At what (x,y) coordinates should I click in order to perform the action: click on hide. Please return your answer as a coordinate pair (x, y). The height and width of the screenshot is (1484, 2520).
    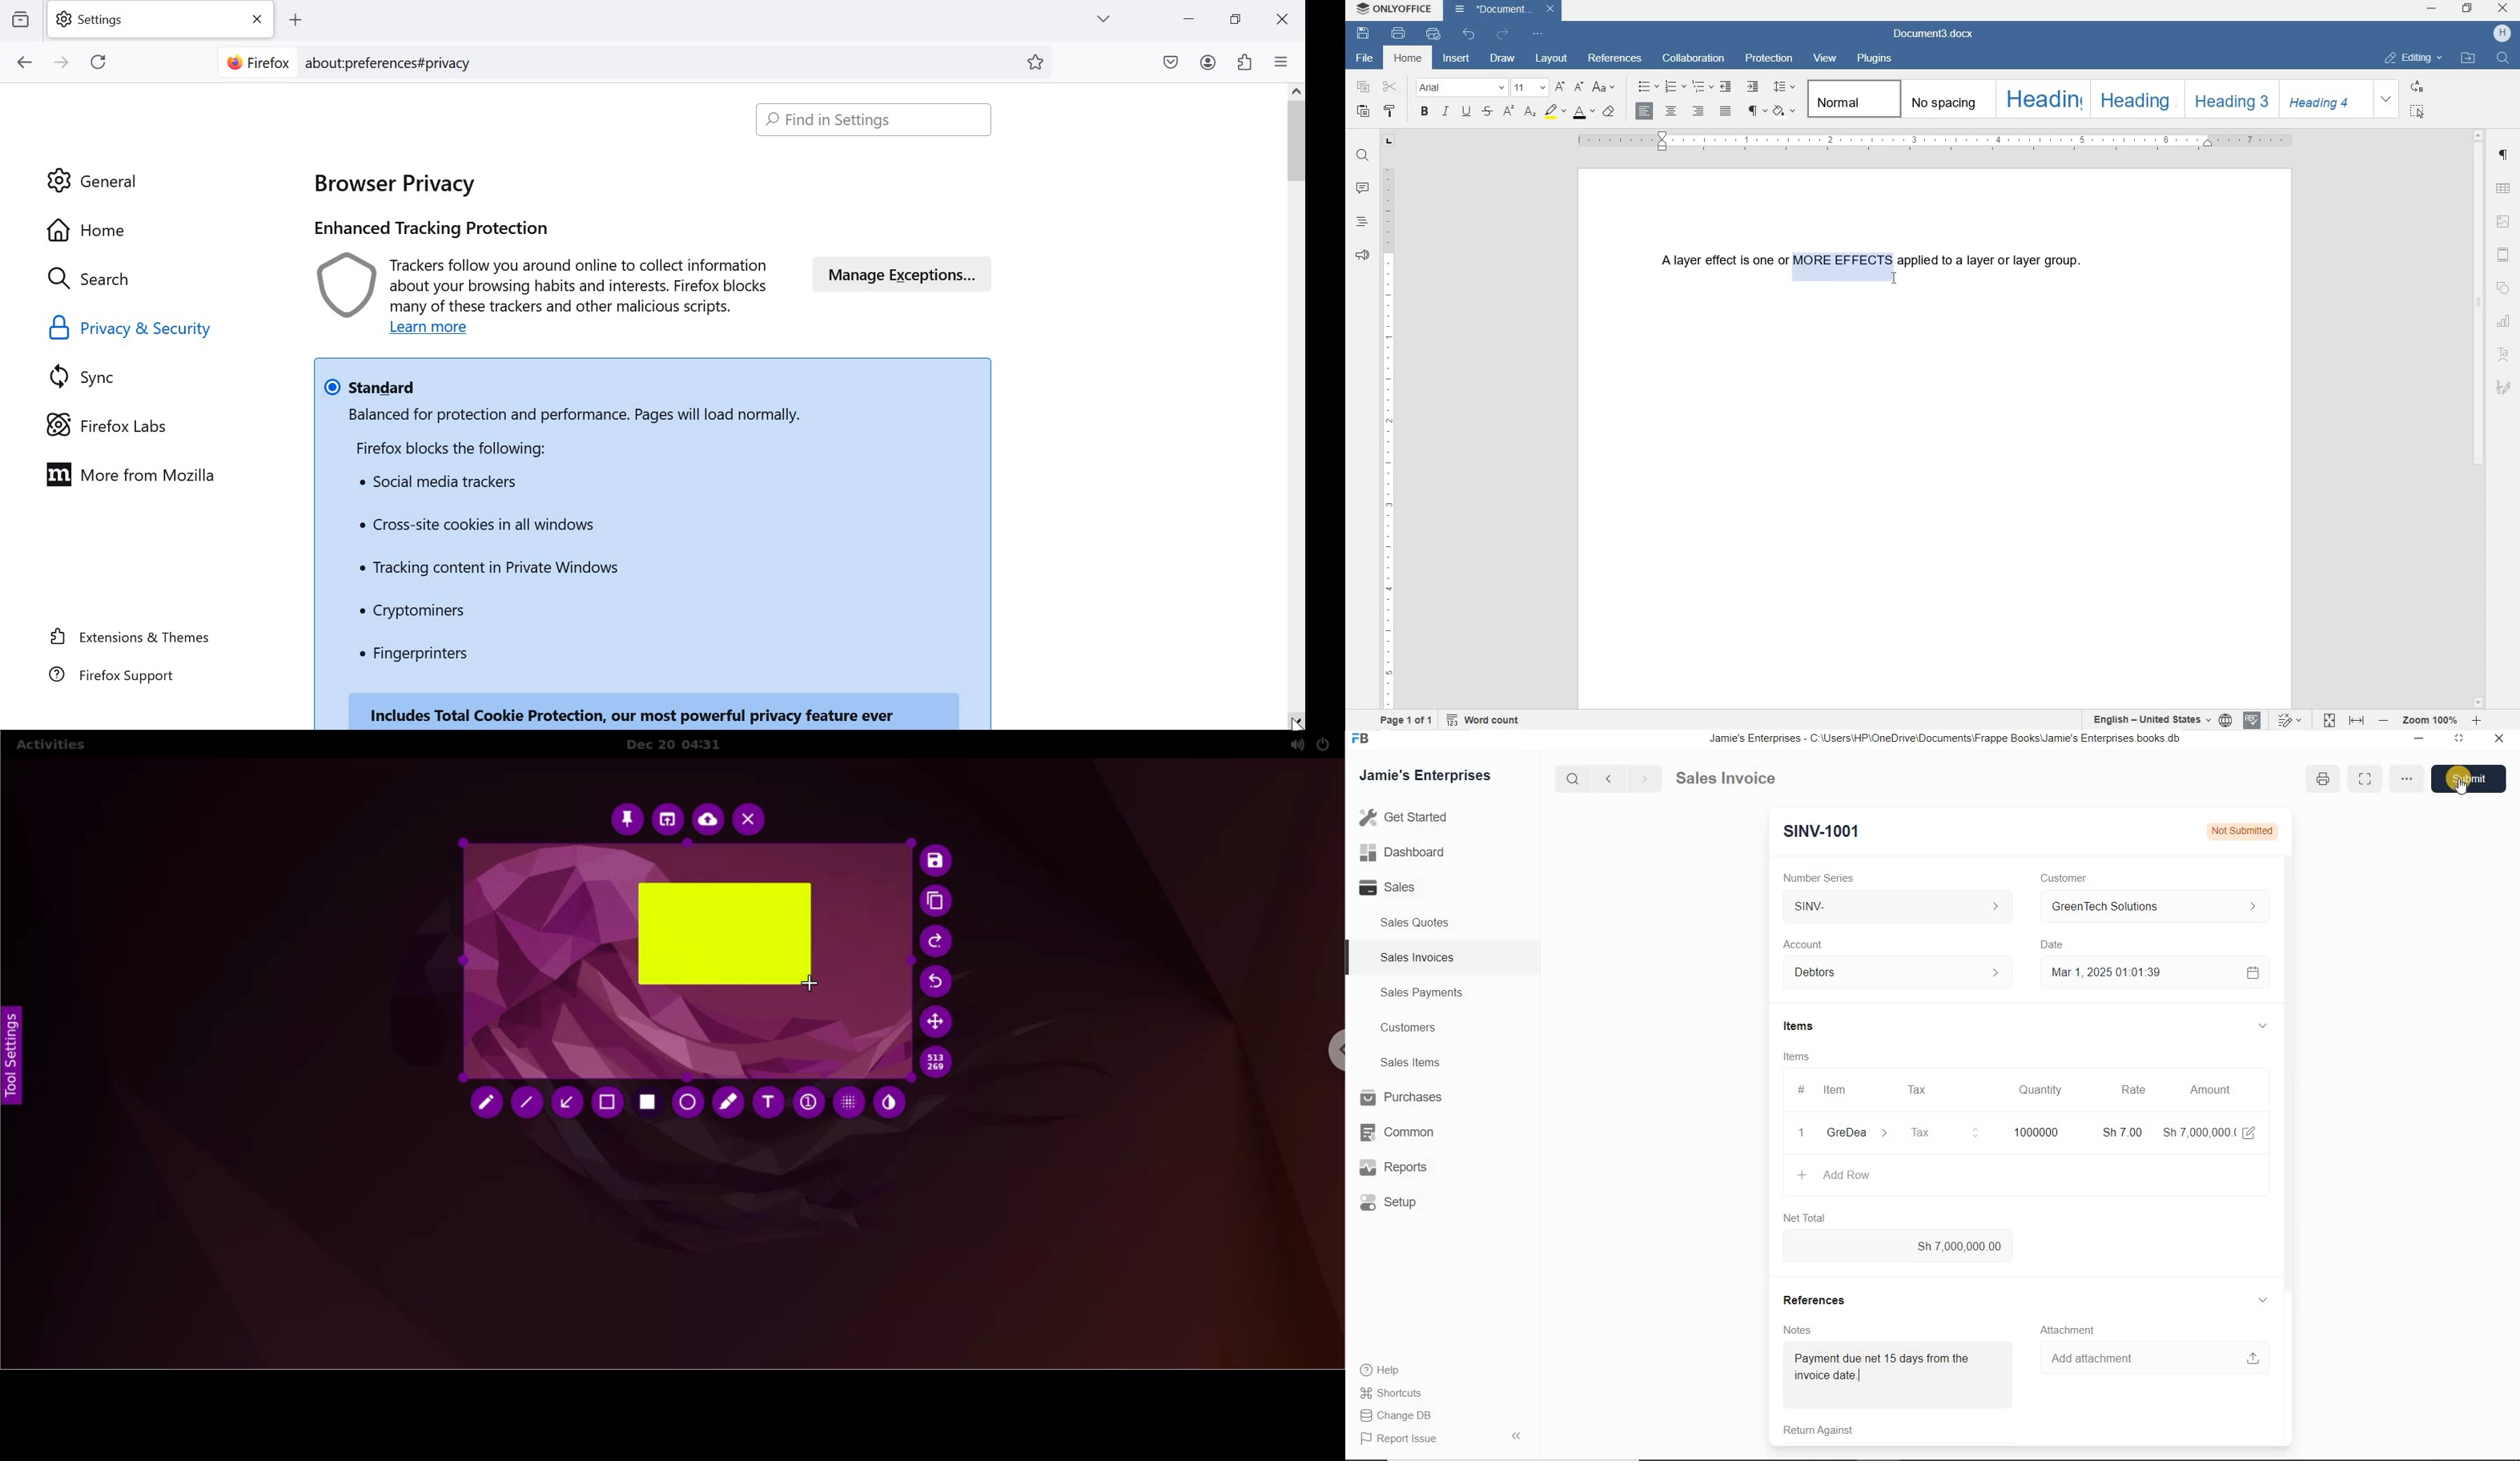
    Looking at the image, I should click on (1516, 1436).